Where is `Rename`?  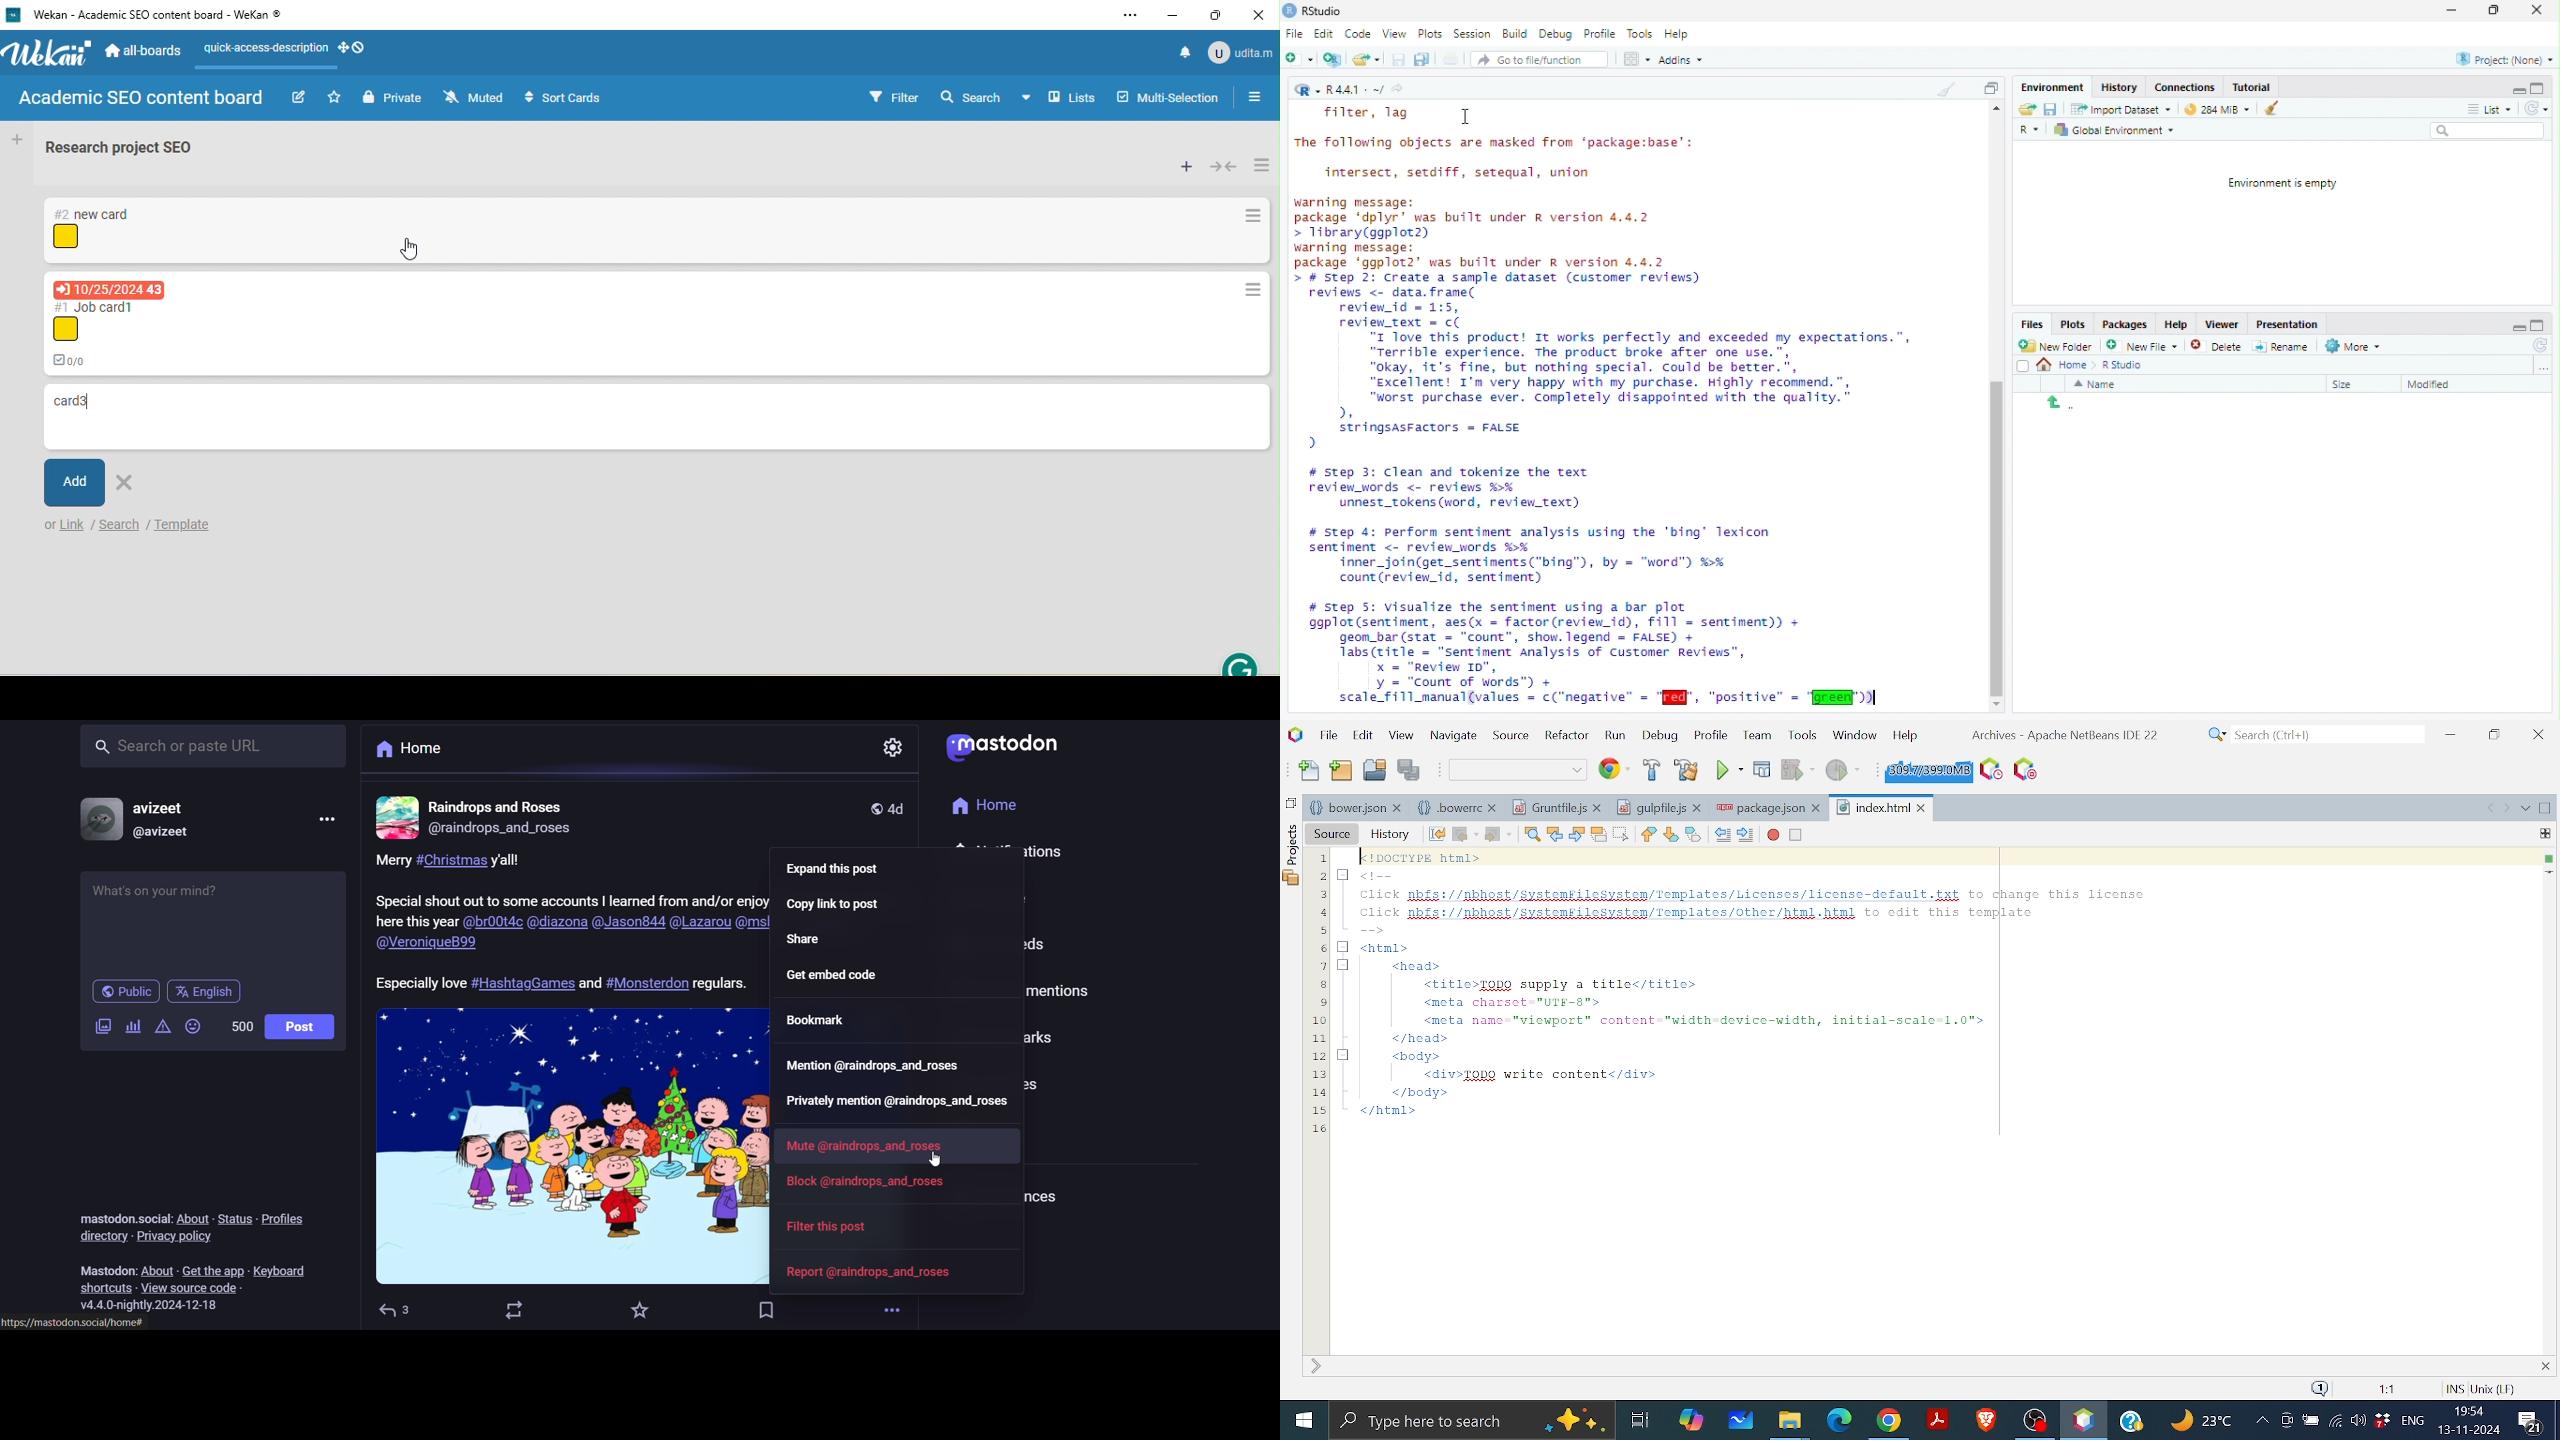
Rename is located at coordinates (2281, 347).